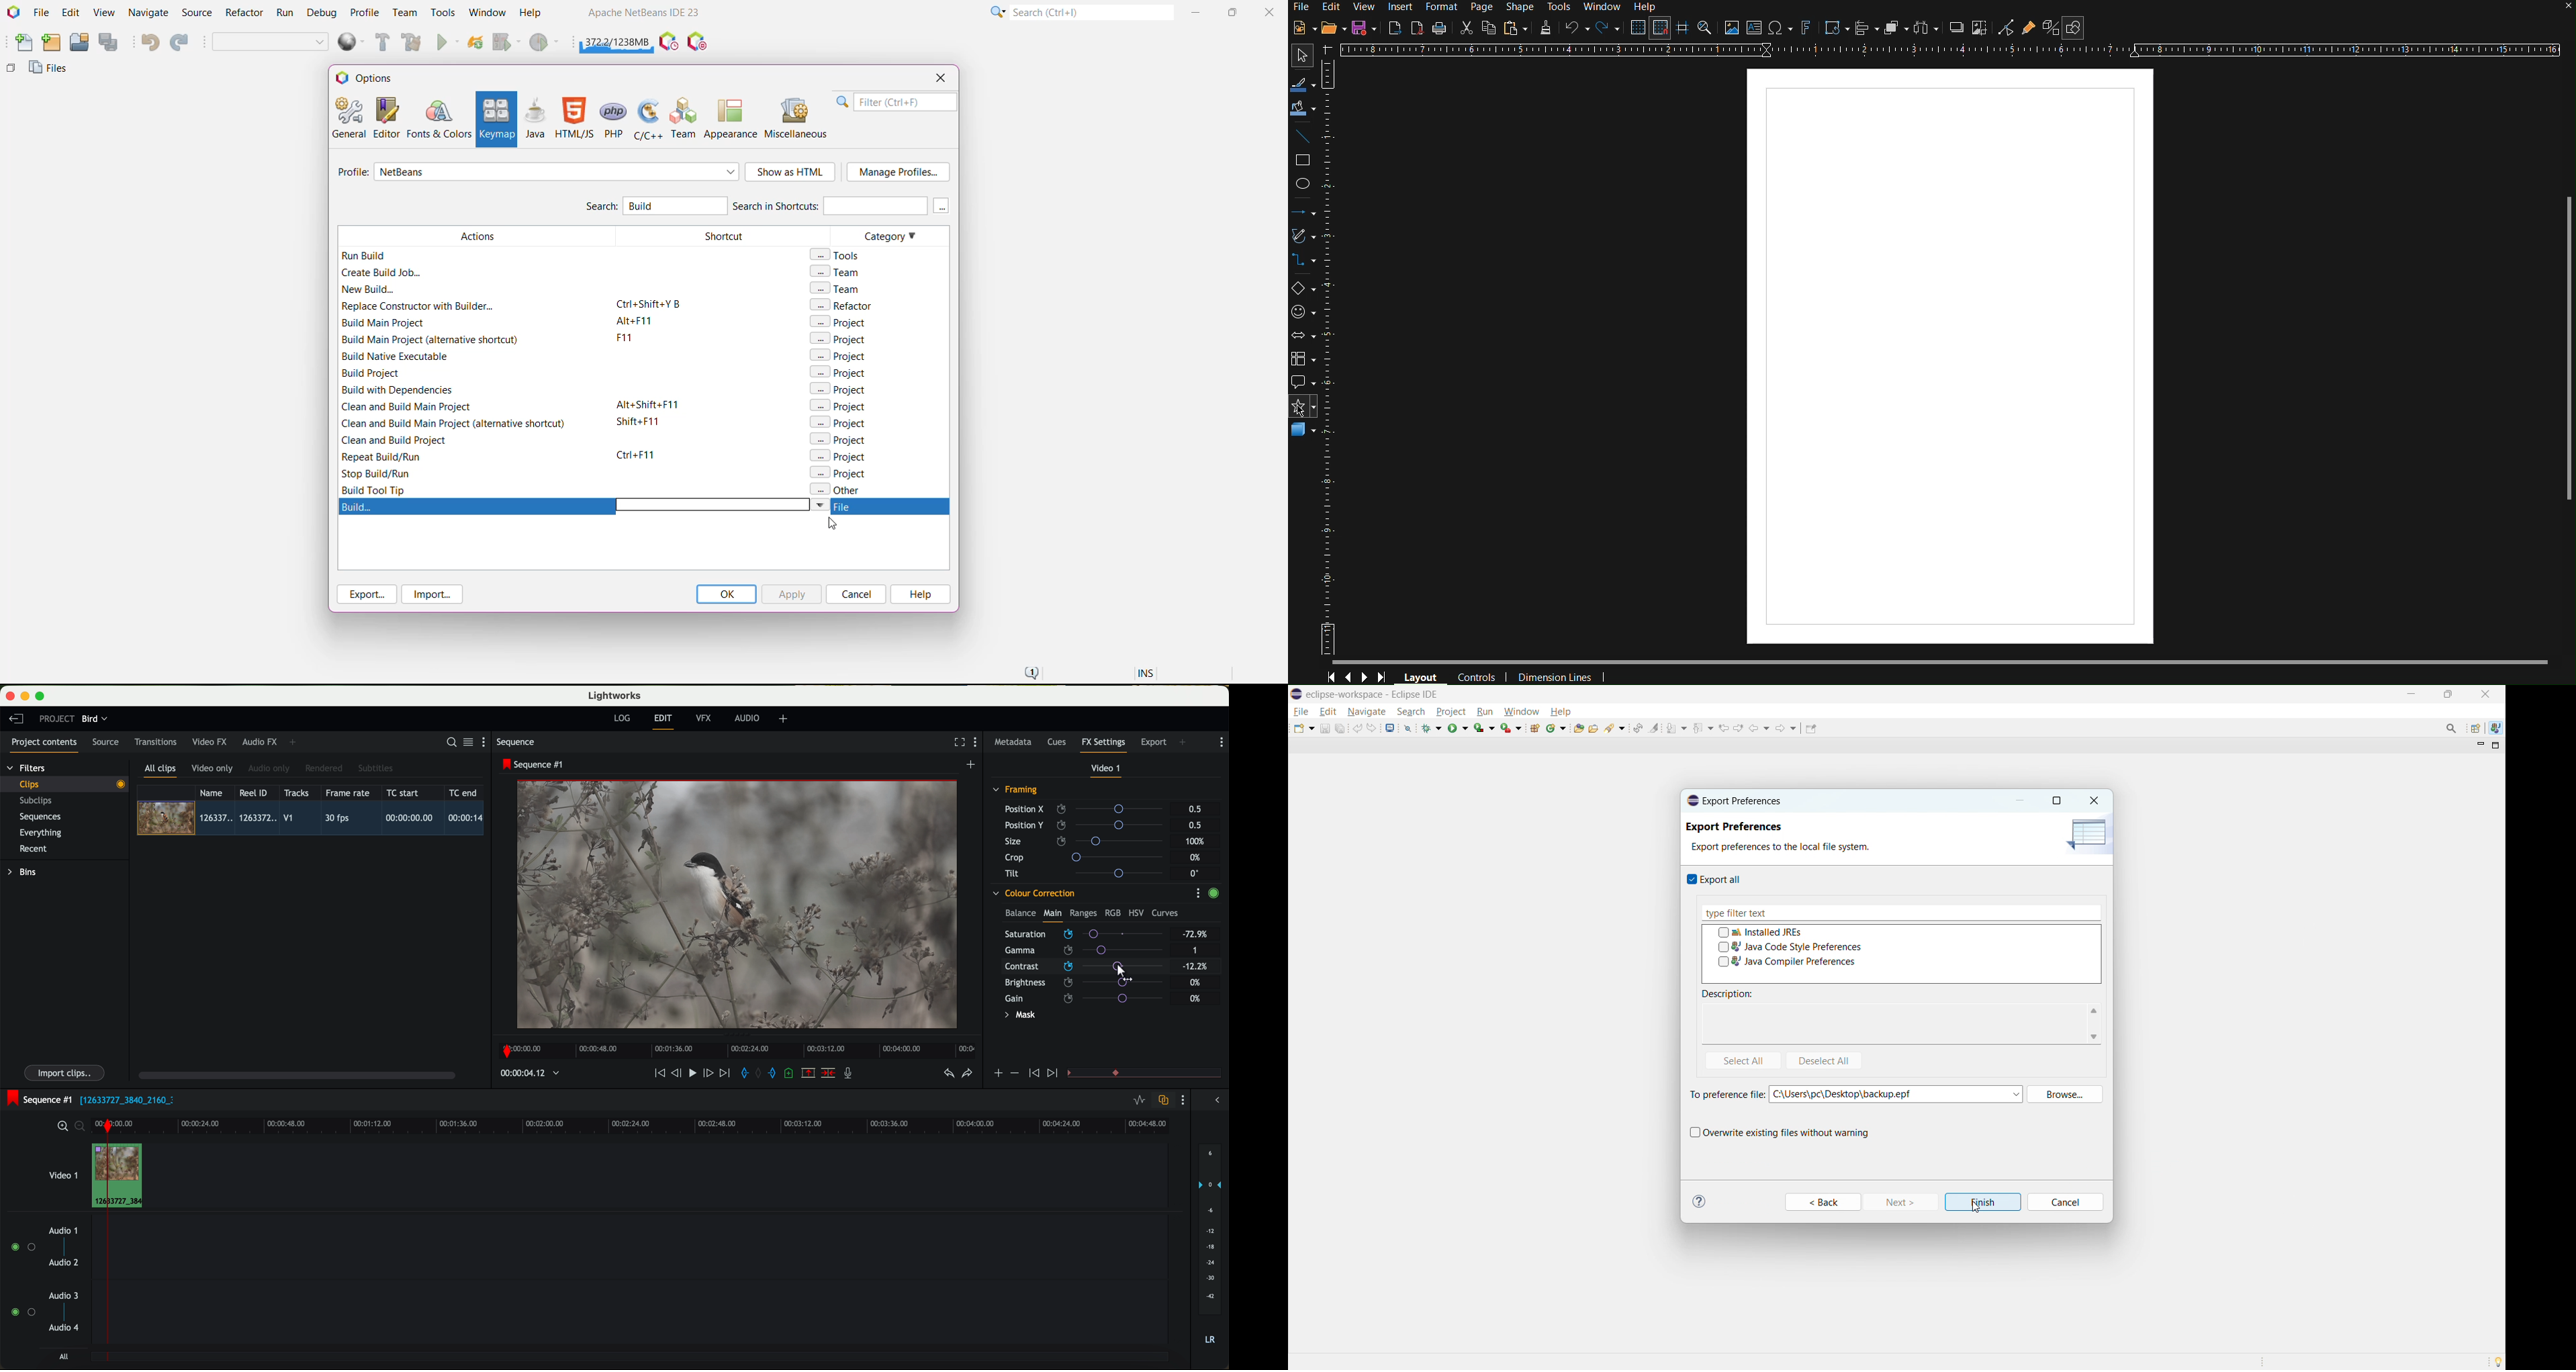 The image size is (2576, 1372). Describe the element at coordinates (156, 742) in the screenshot. I see `transitions` at that location.